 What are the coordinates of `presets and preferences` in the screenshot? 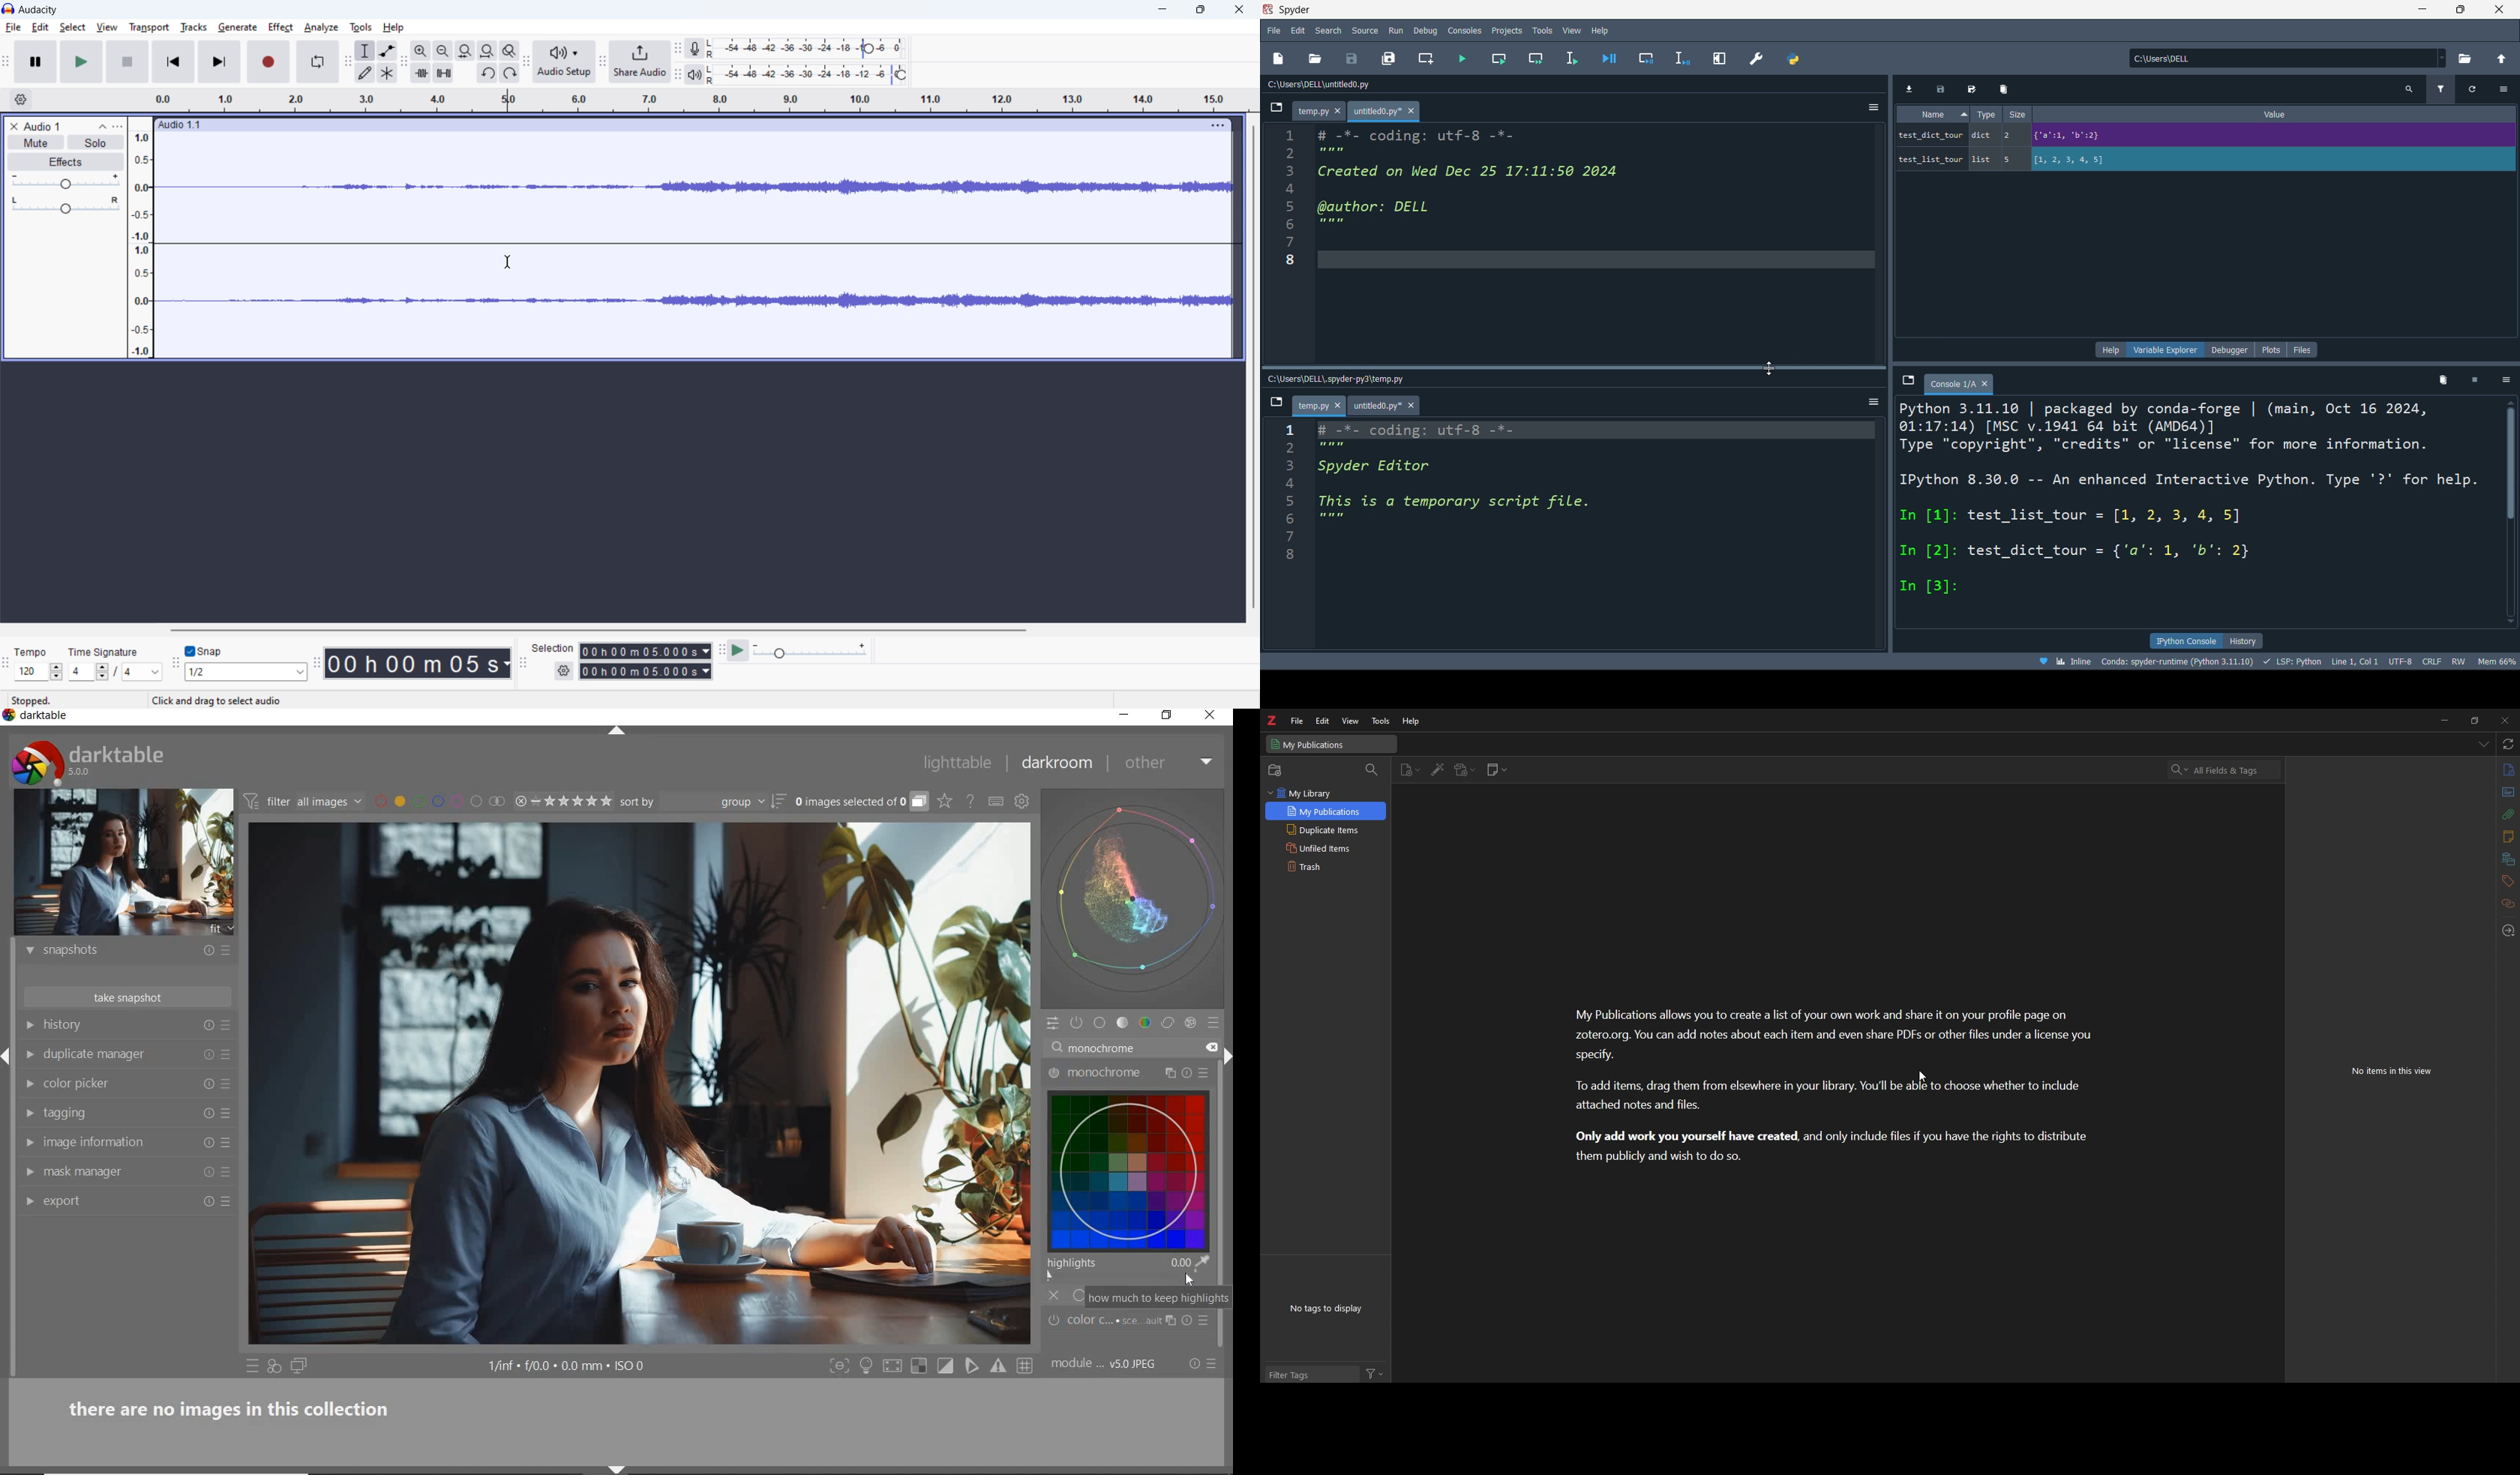 It's located at (225, 1026).